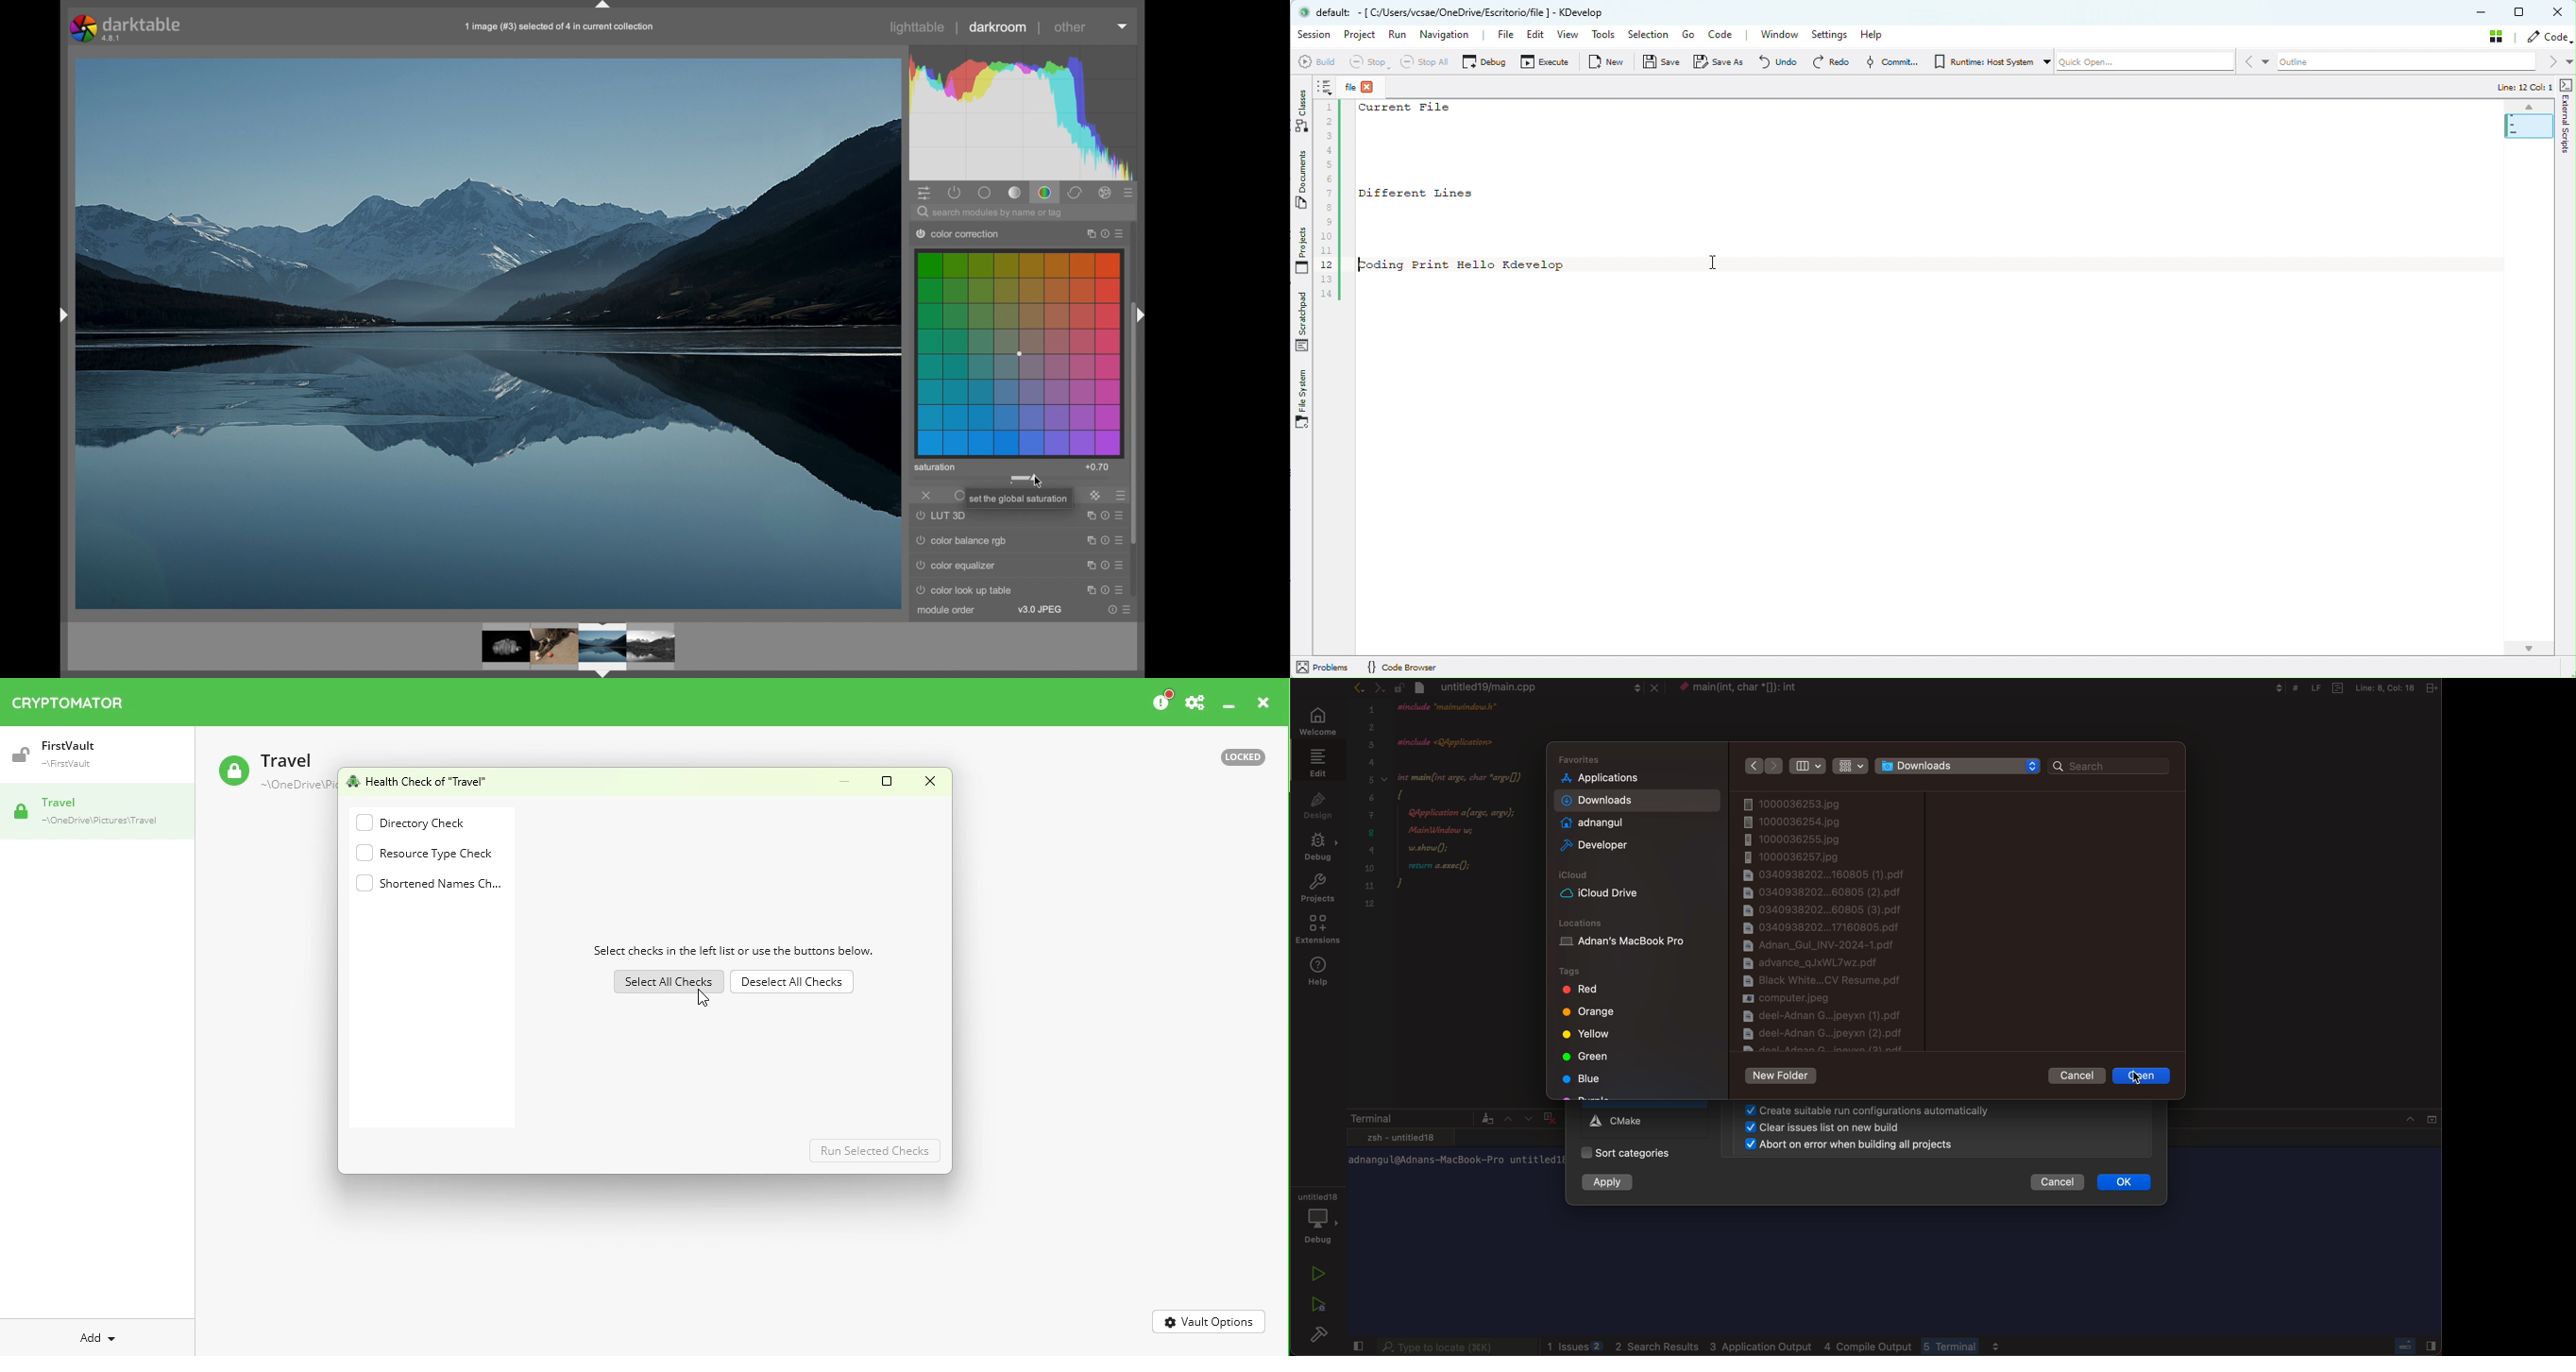  What do you see at coordinates (1616, 1183) in the screenshot?
I see `apply` at bounding box center [1616, 1183].